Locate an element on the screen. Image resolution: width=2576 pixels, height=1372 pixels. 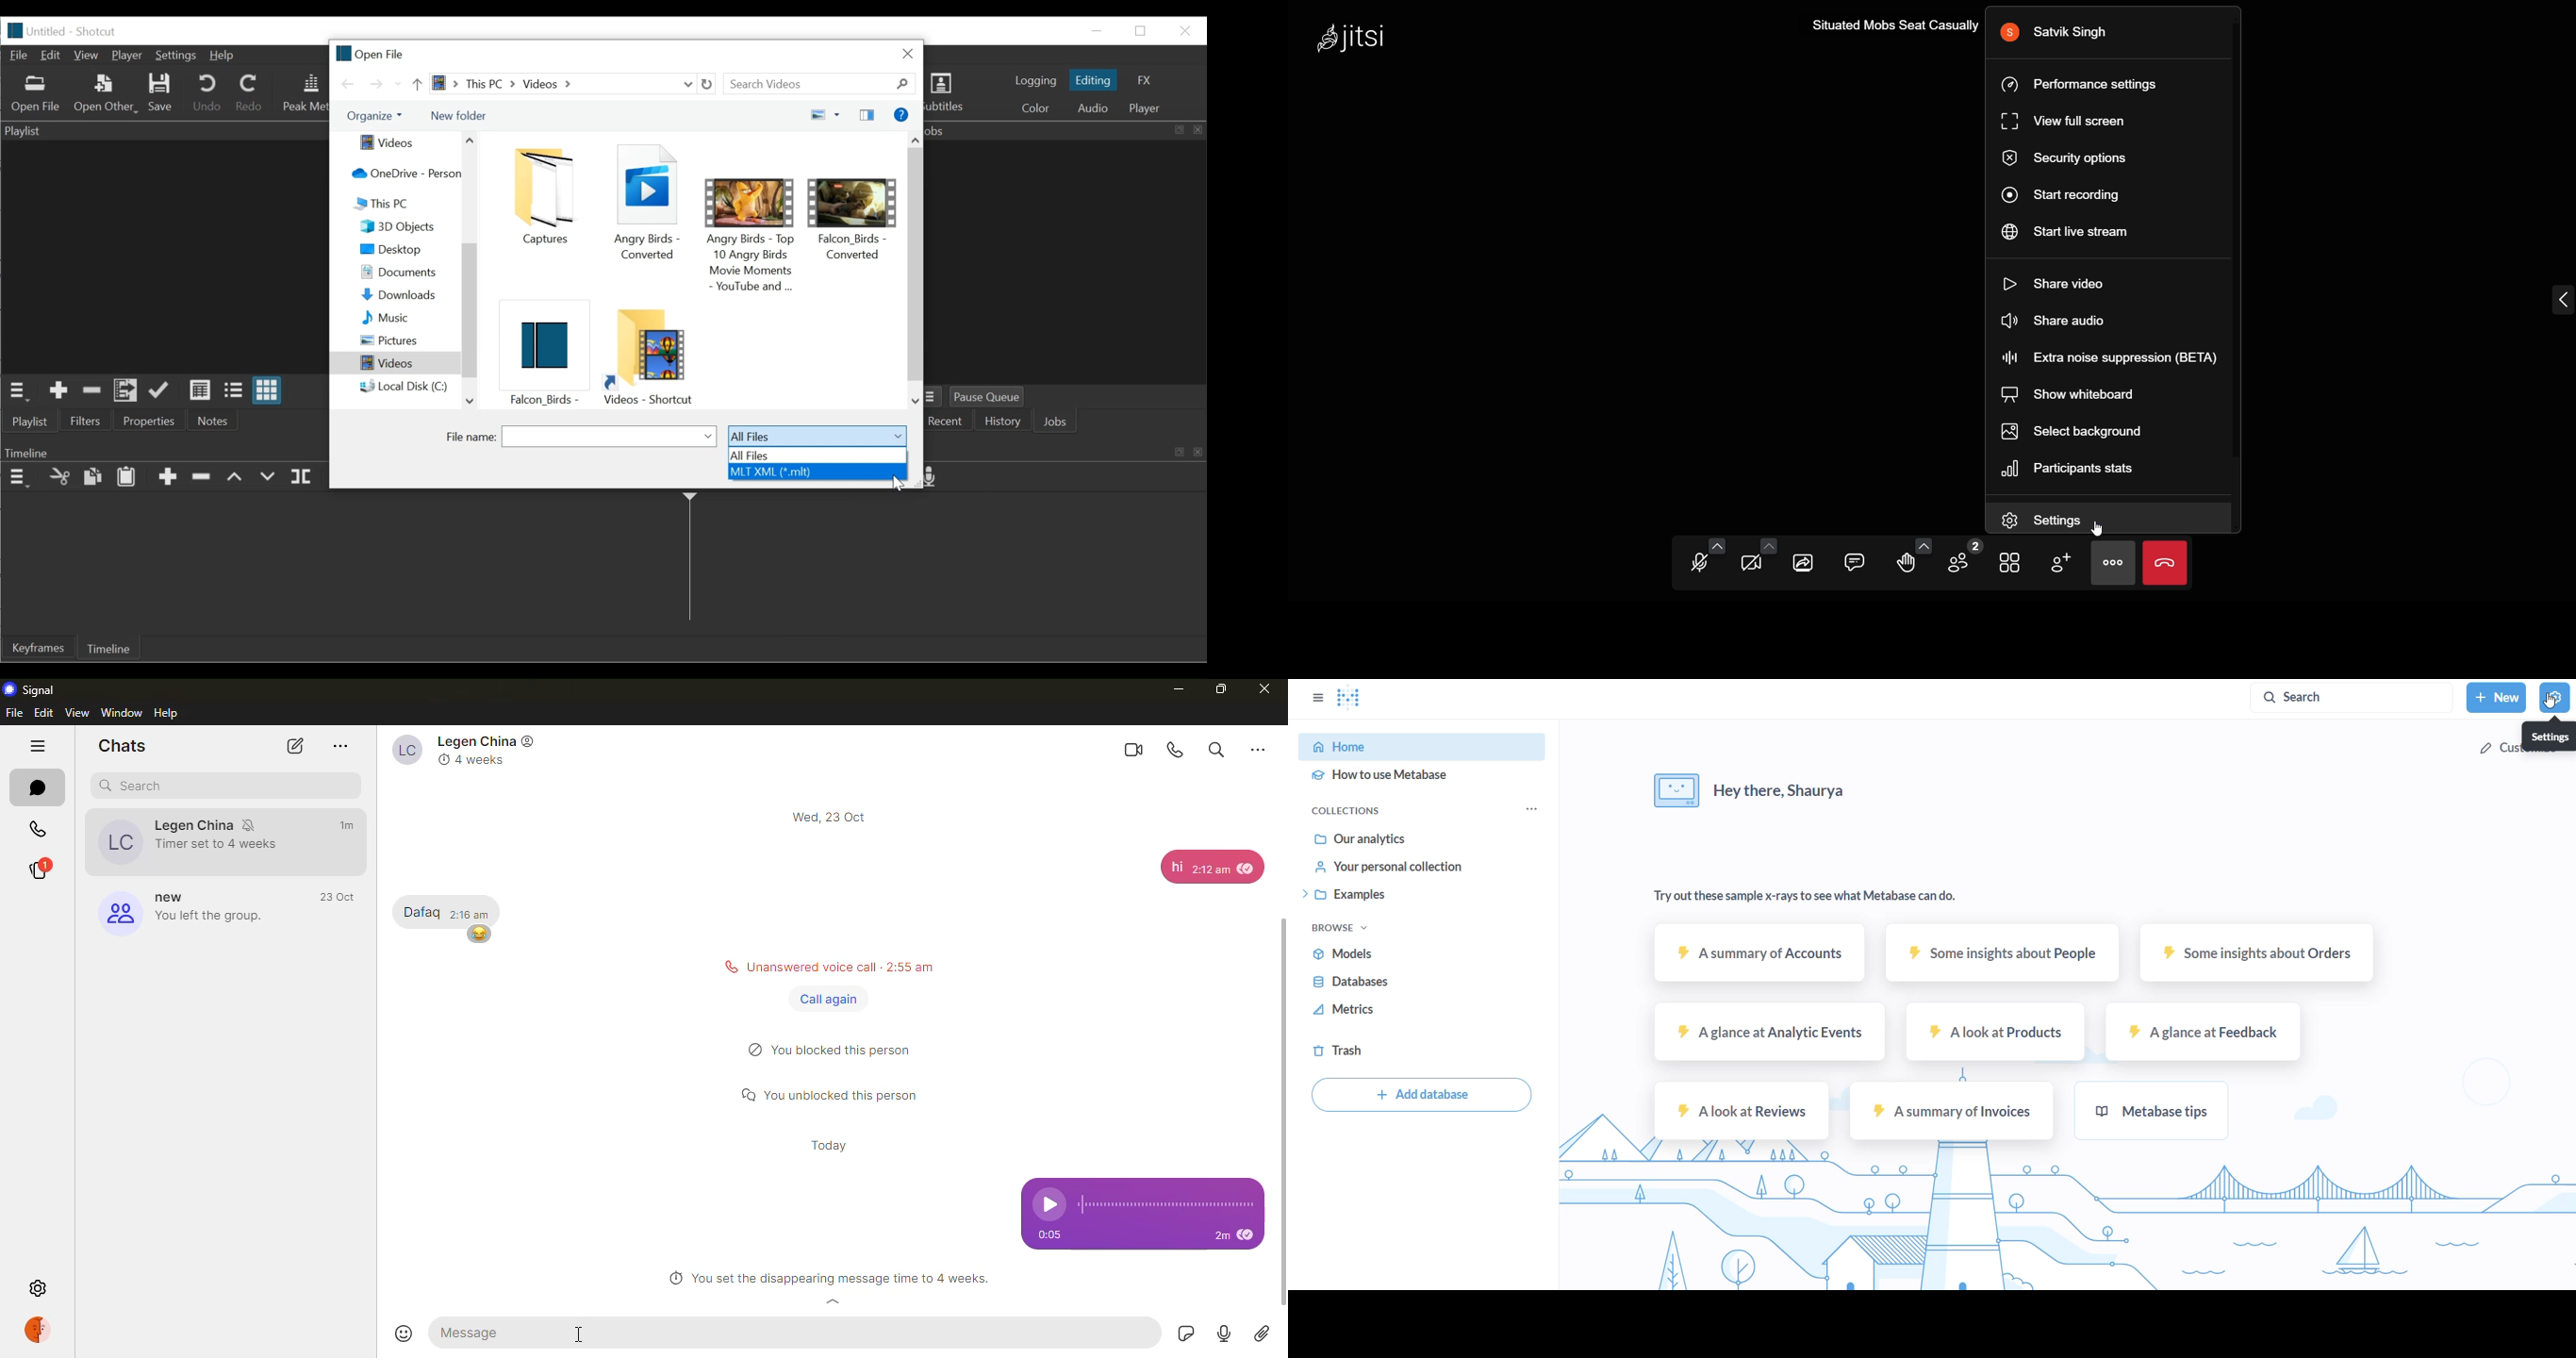
Today is located at coordinates (832, 1148).